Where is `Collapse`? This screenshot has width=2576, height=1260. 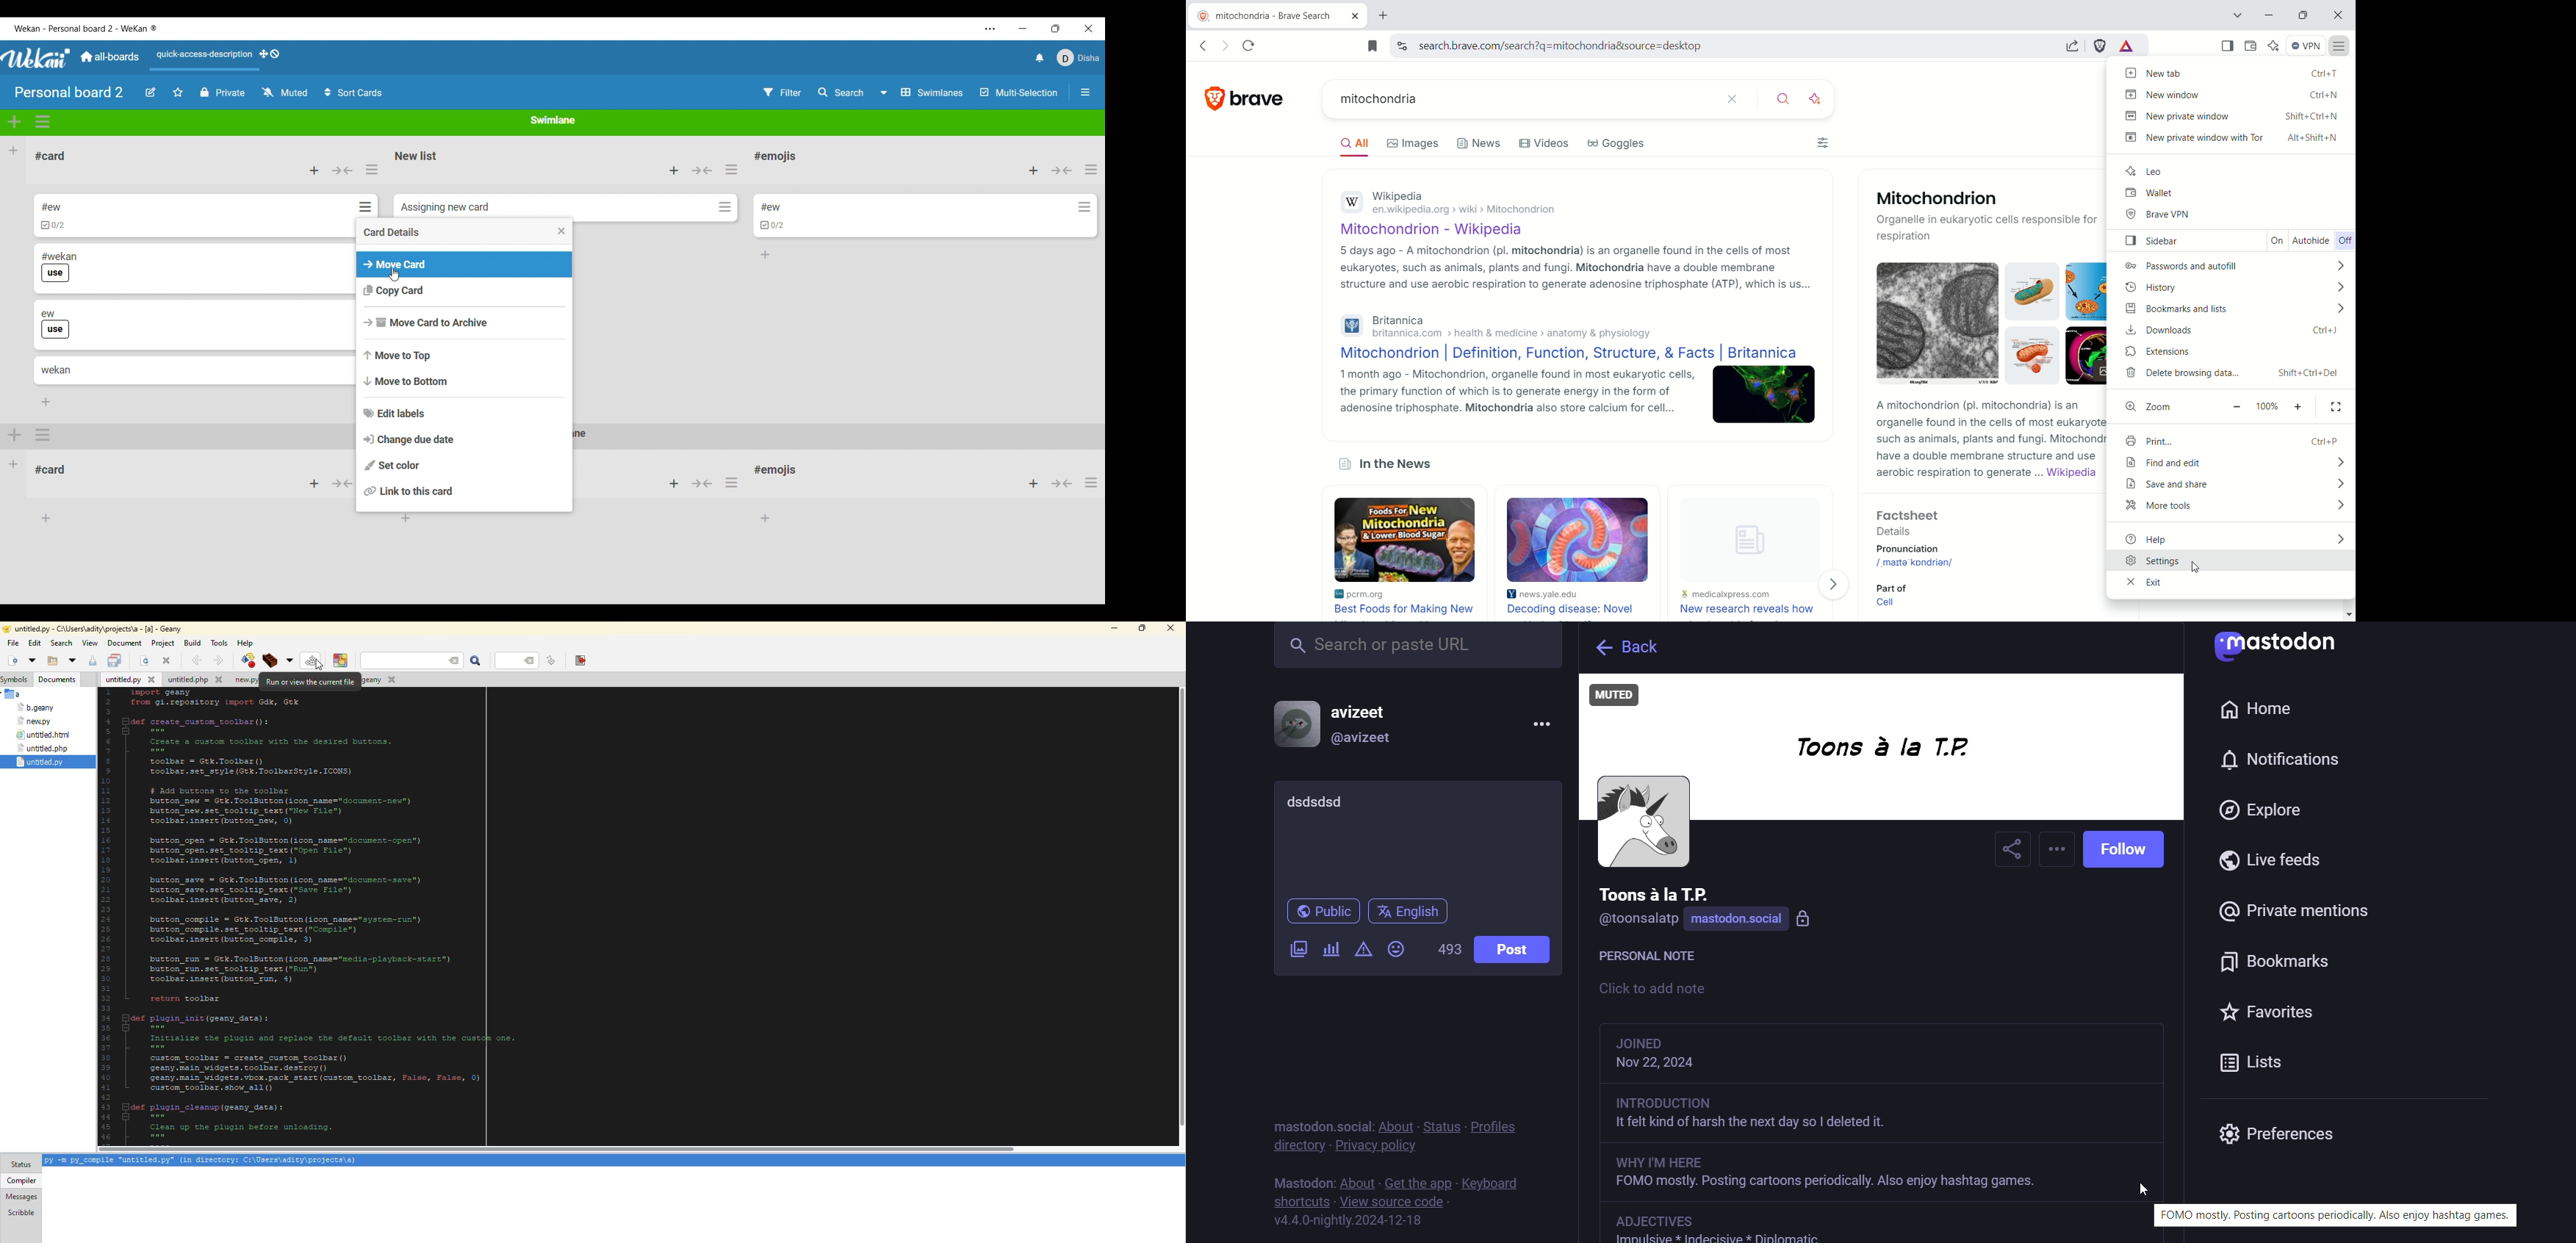 Collapse is located at coordinates (342, 170).